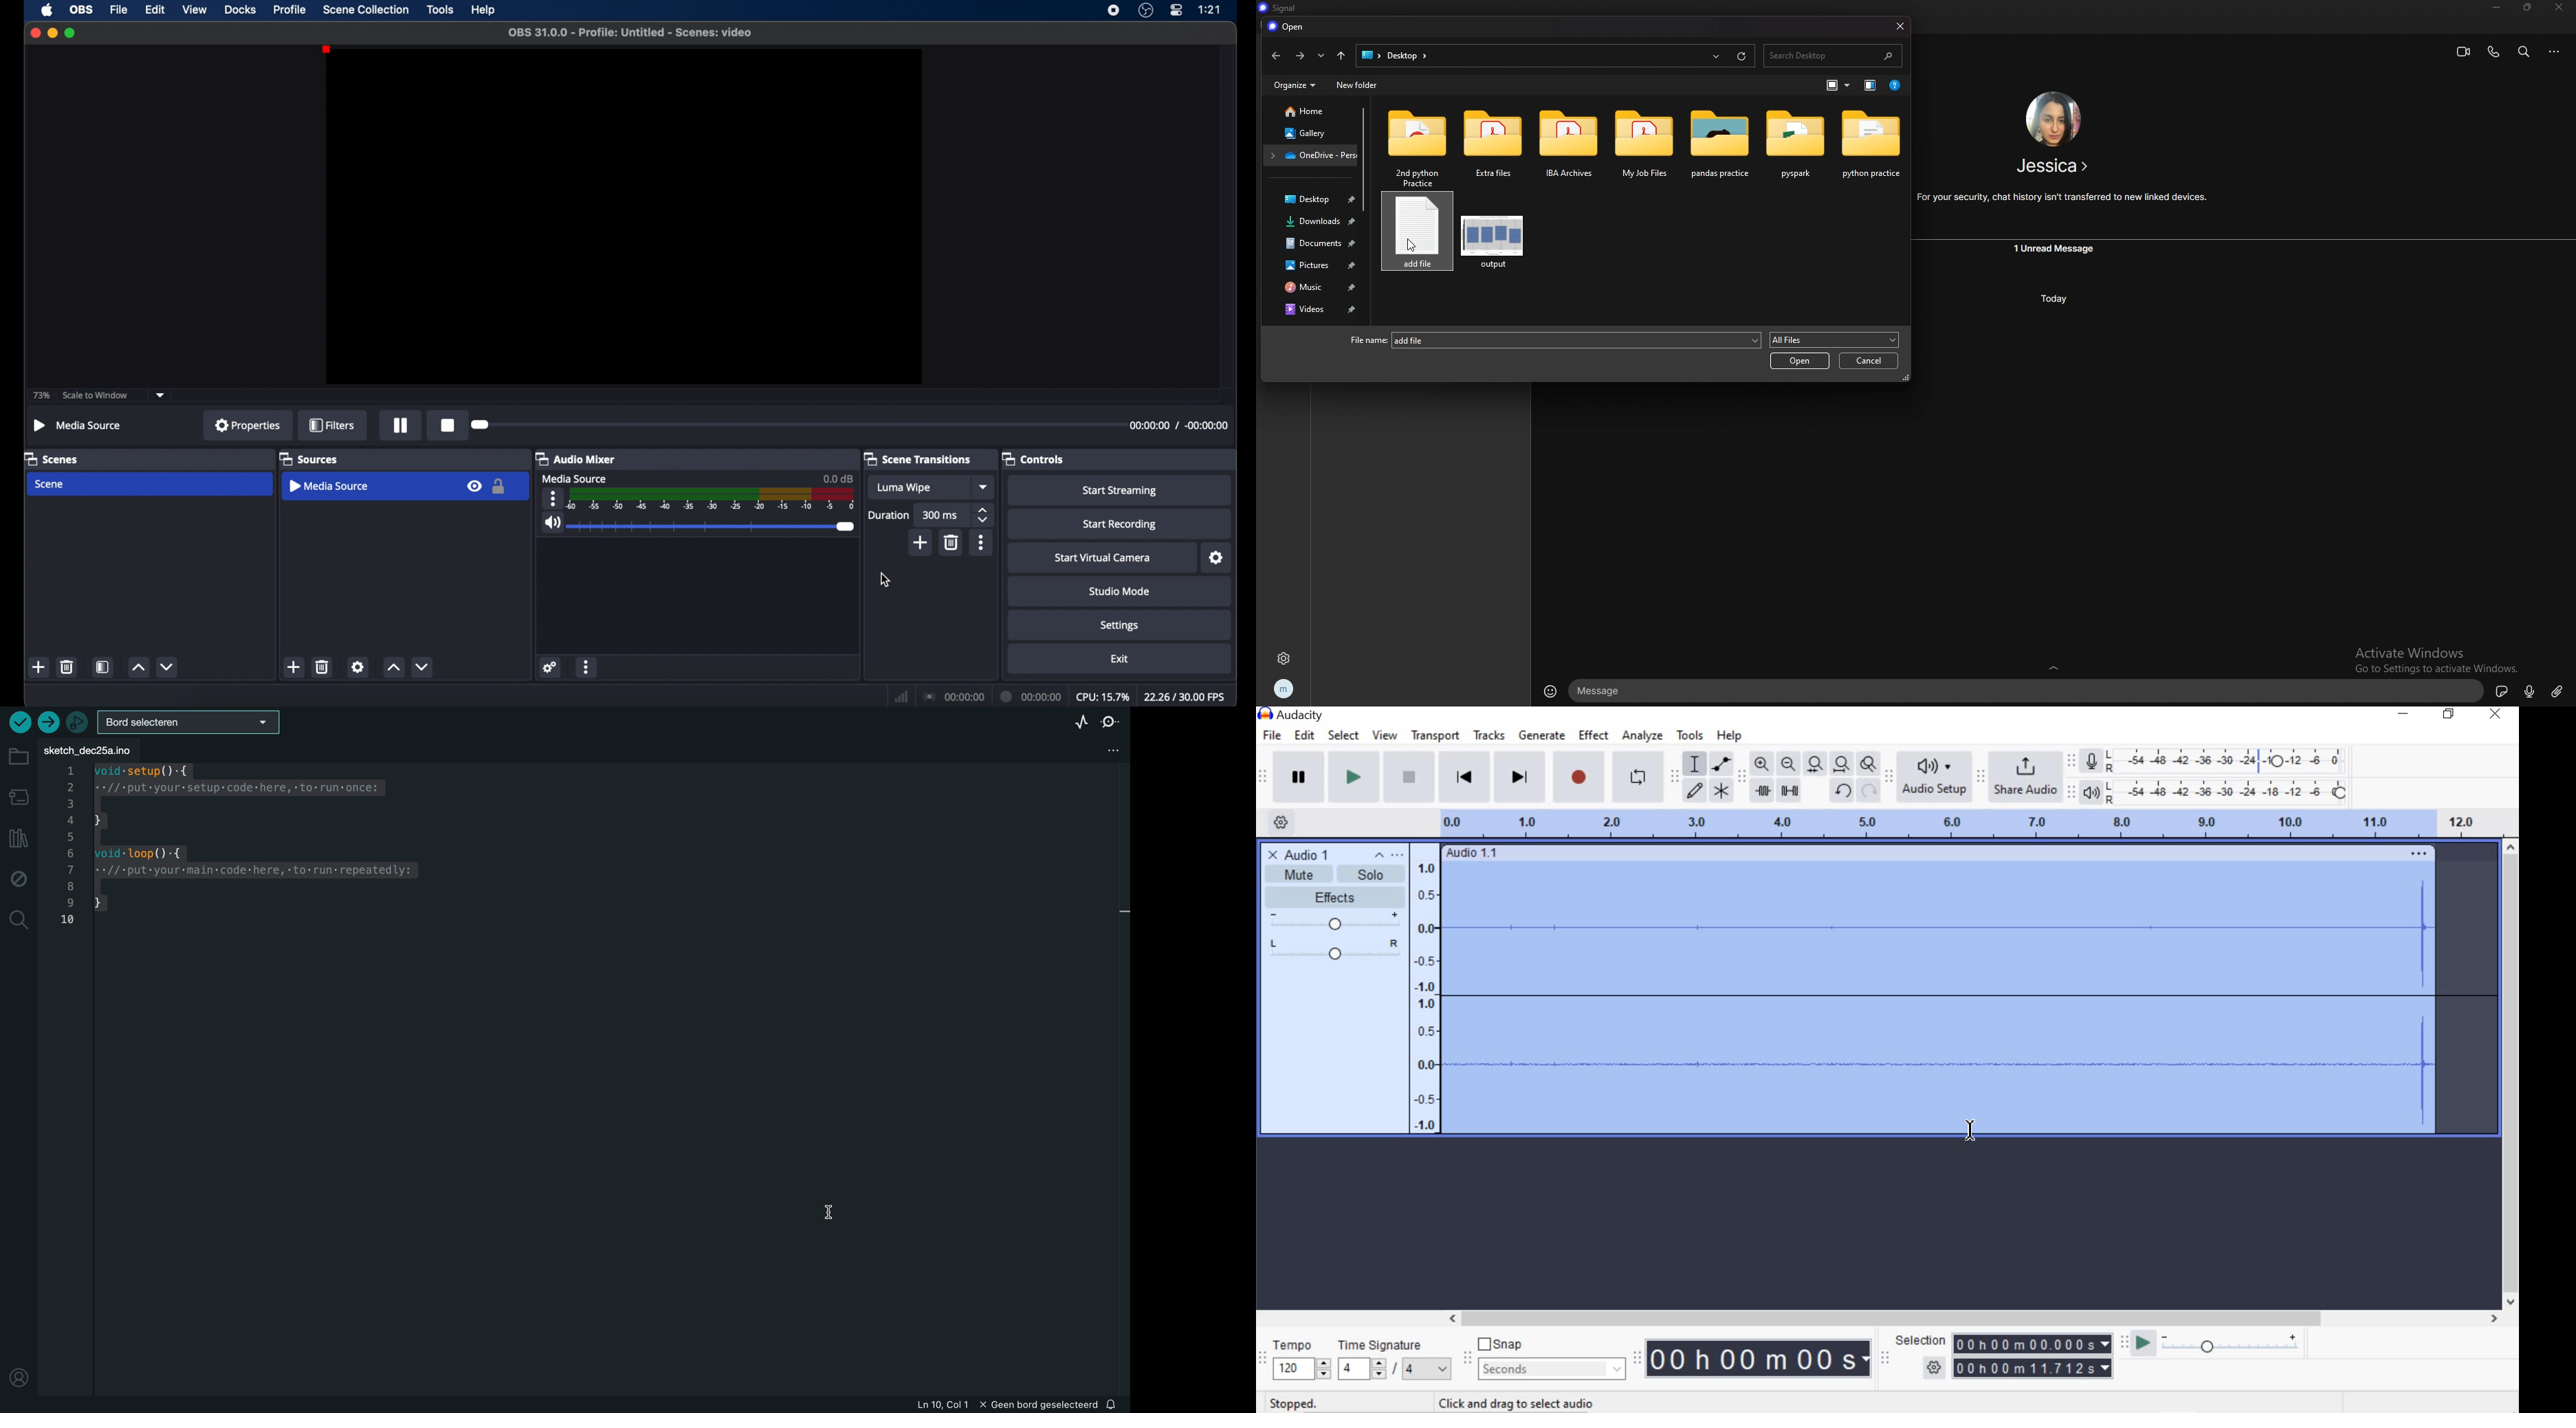 This screenshot has height=1428, width=2576. I want to click on minimize, so click(2496, 8).